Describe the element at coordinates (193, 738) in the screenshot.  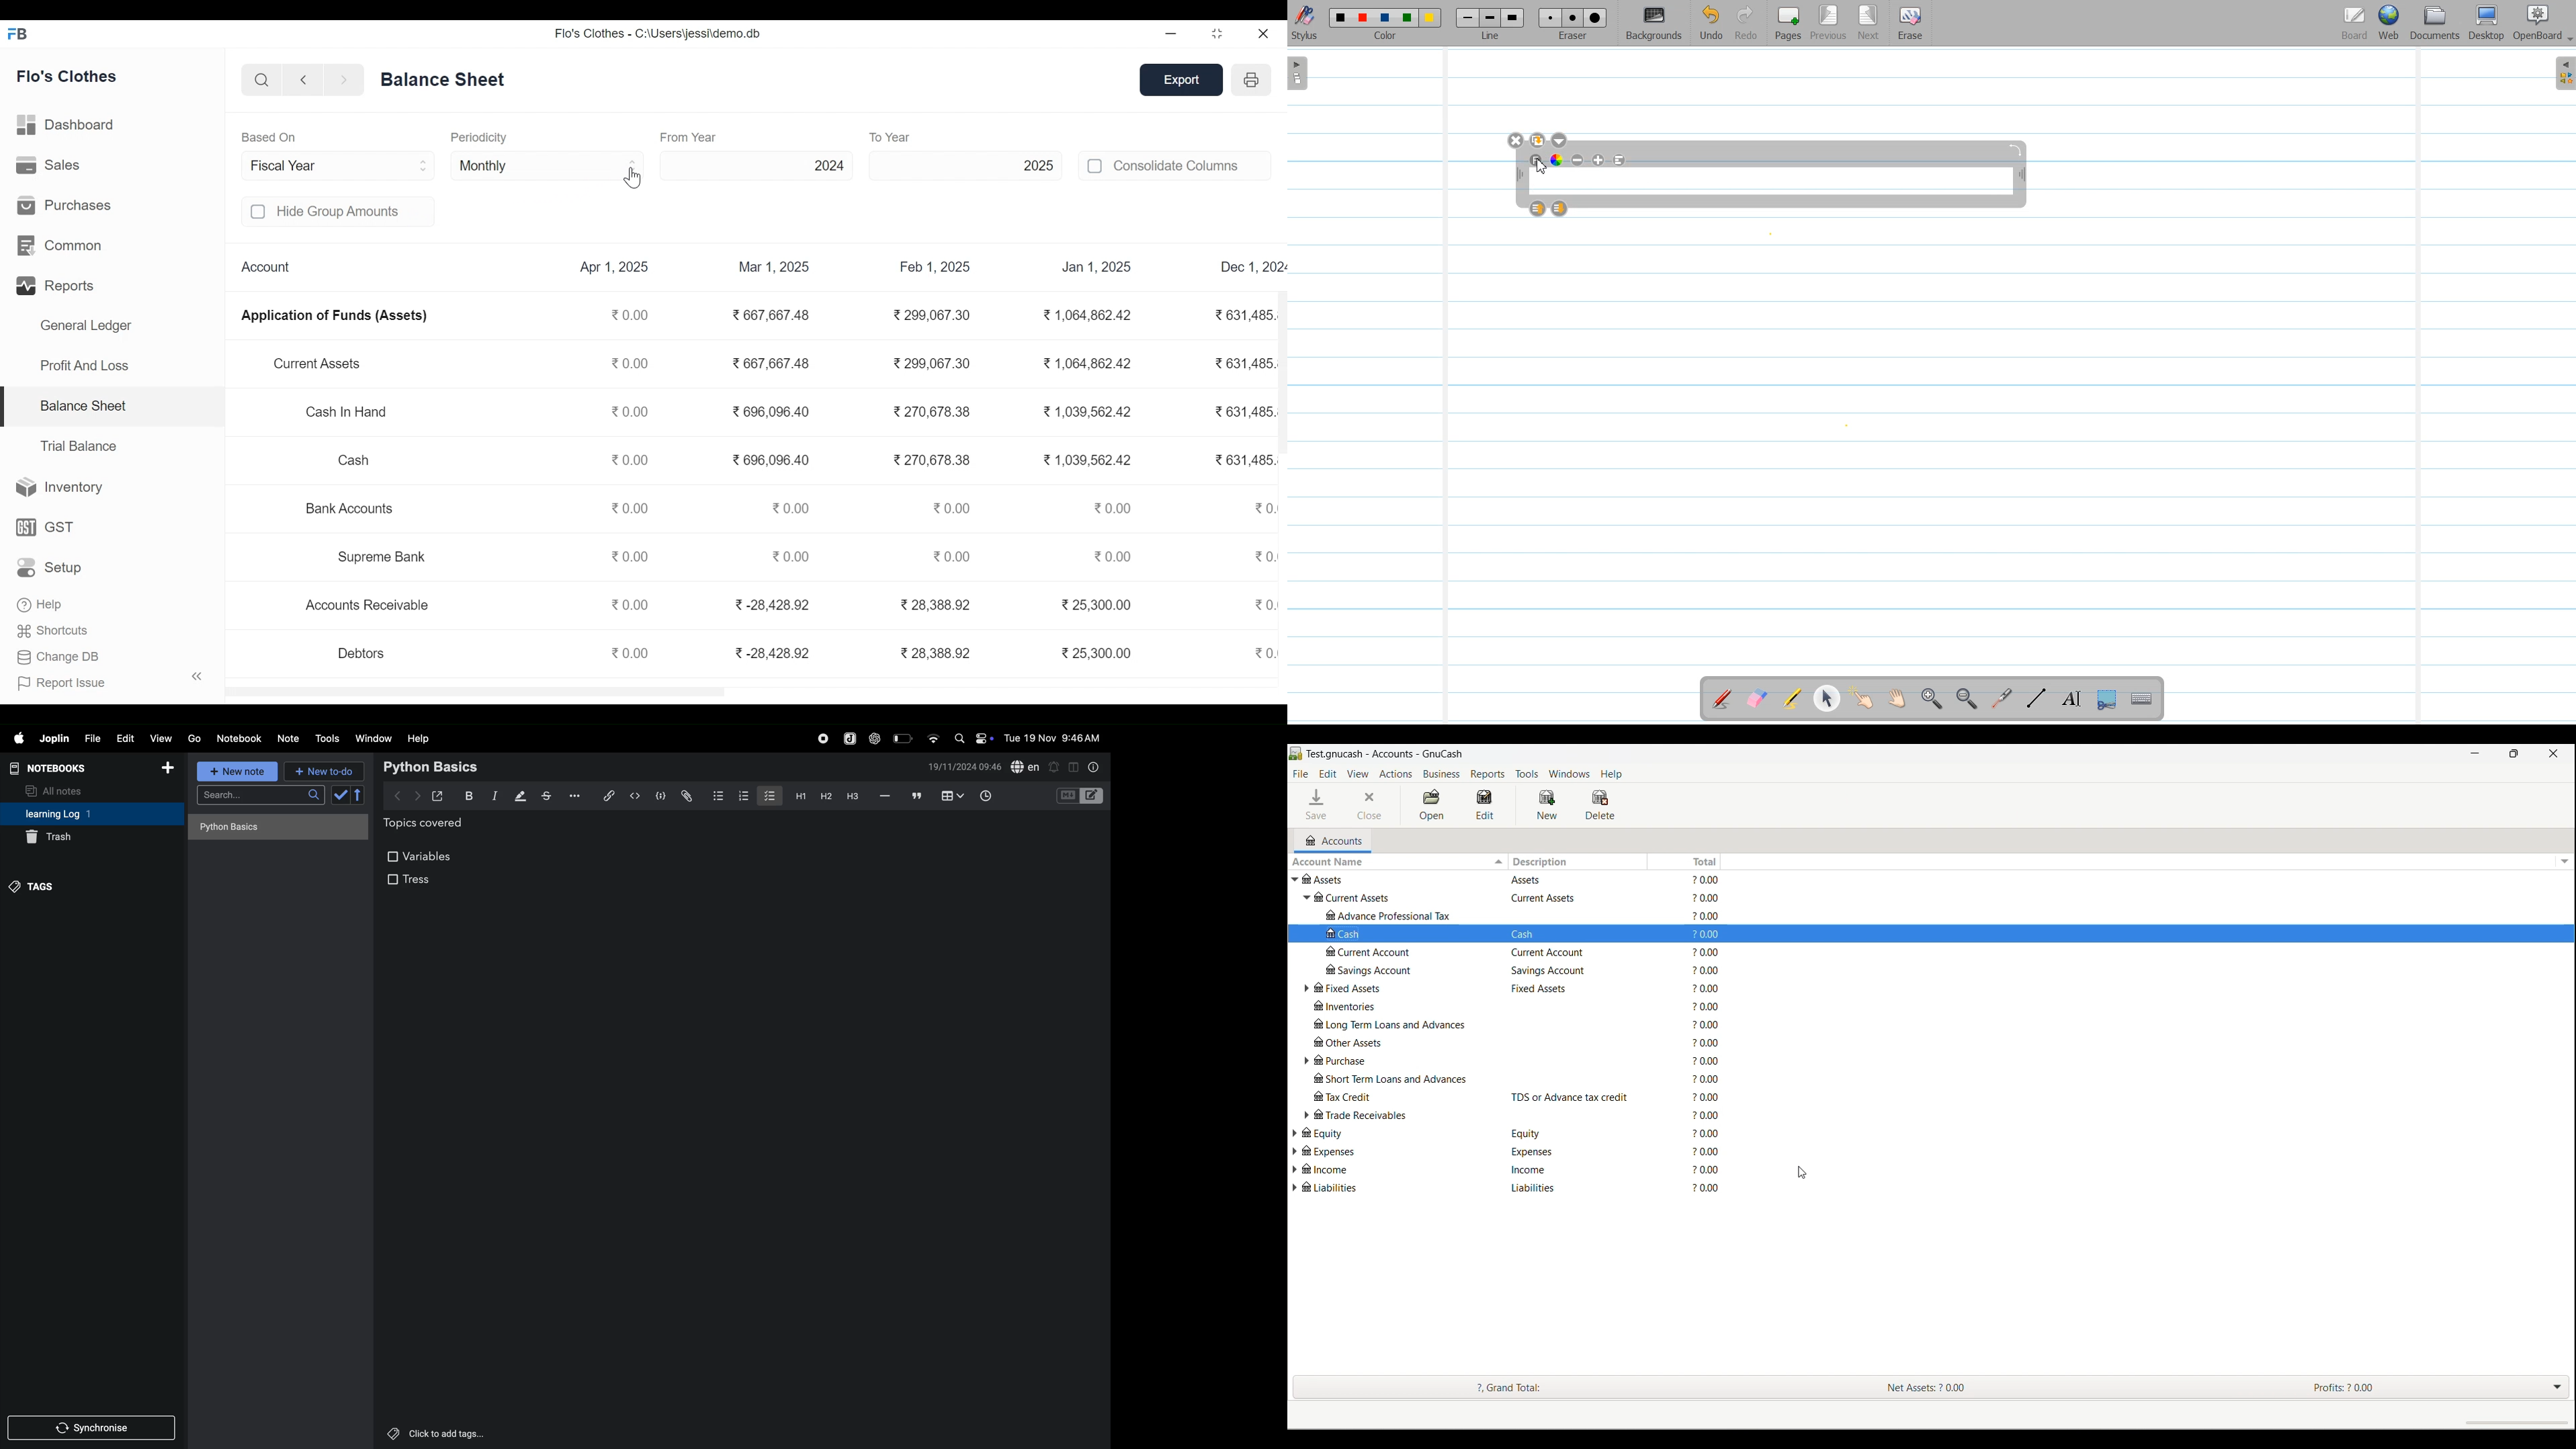
I see `go` at that location.